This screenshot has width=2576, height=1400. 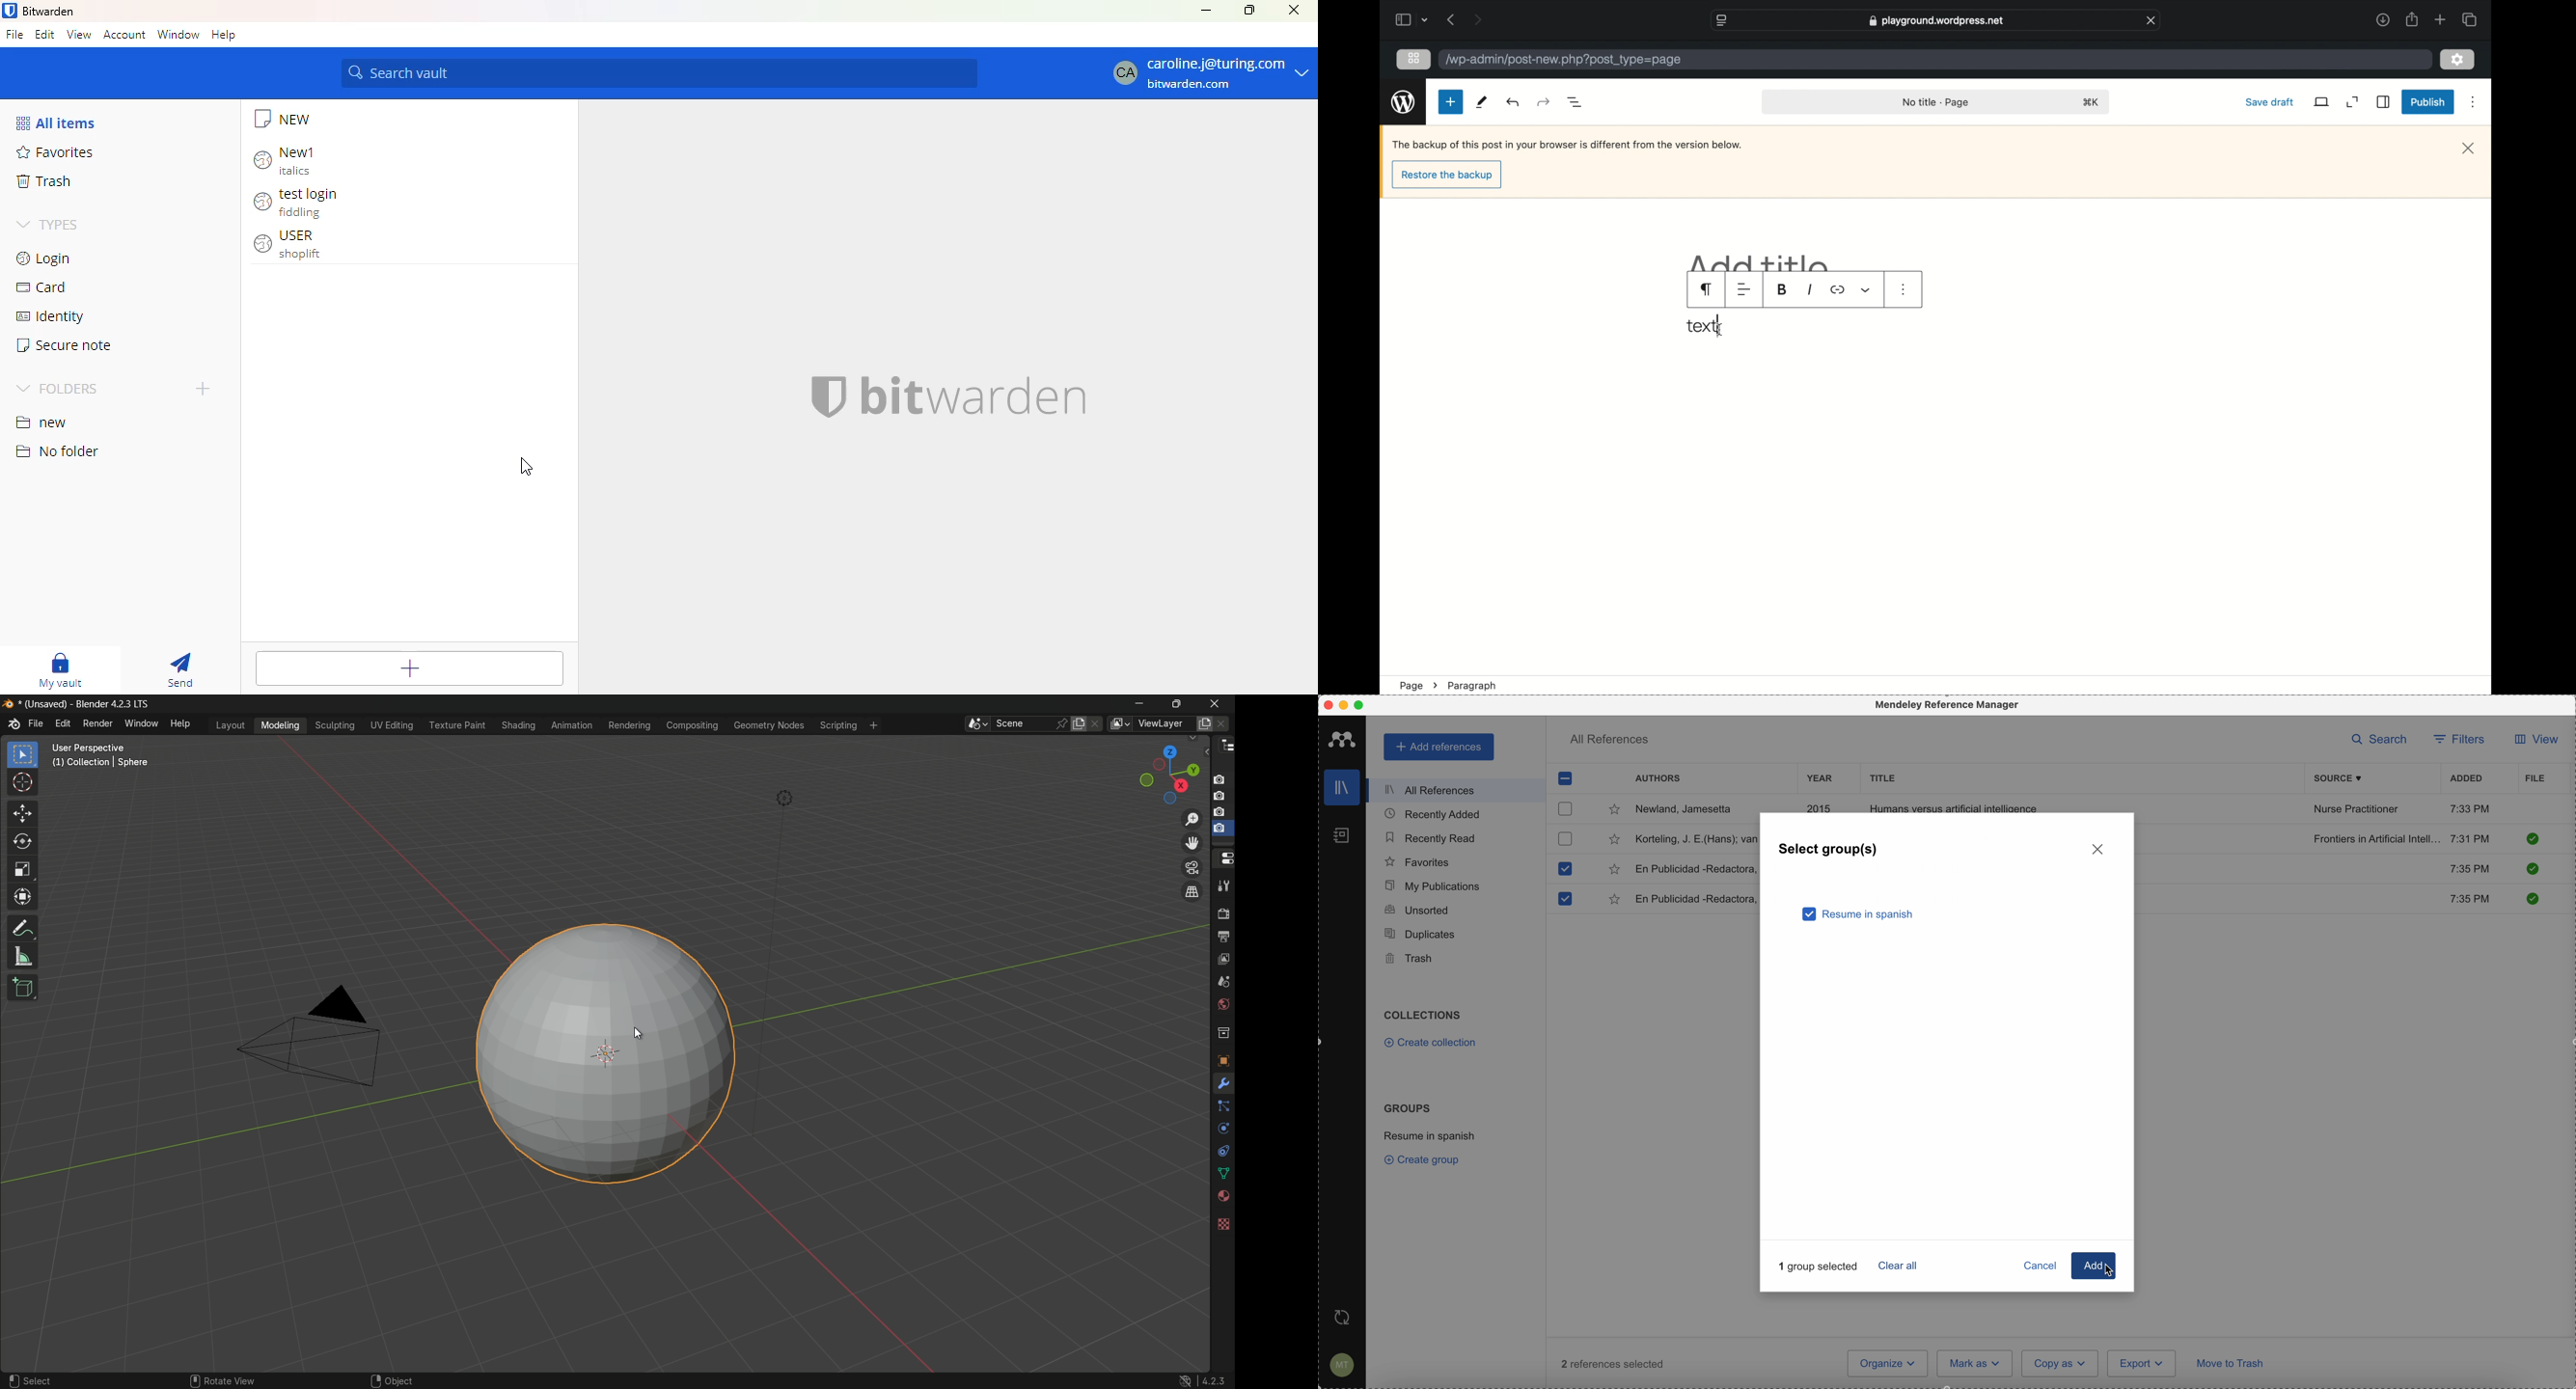 I want to click on 2015, so click(x=1821, y=807).